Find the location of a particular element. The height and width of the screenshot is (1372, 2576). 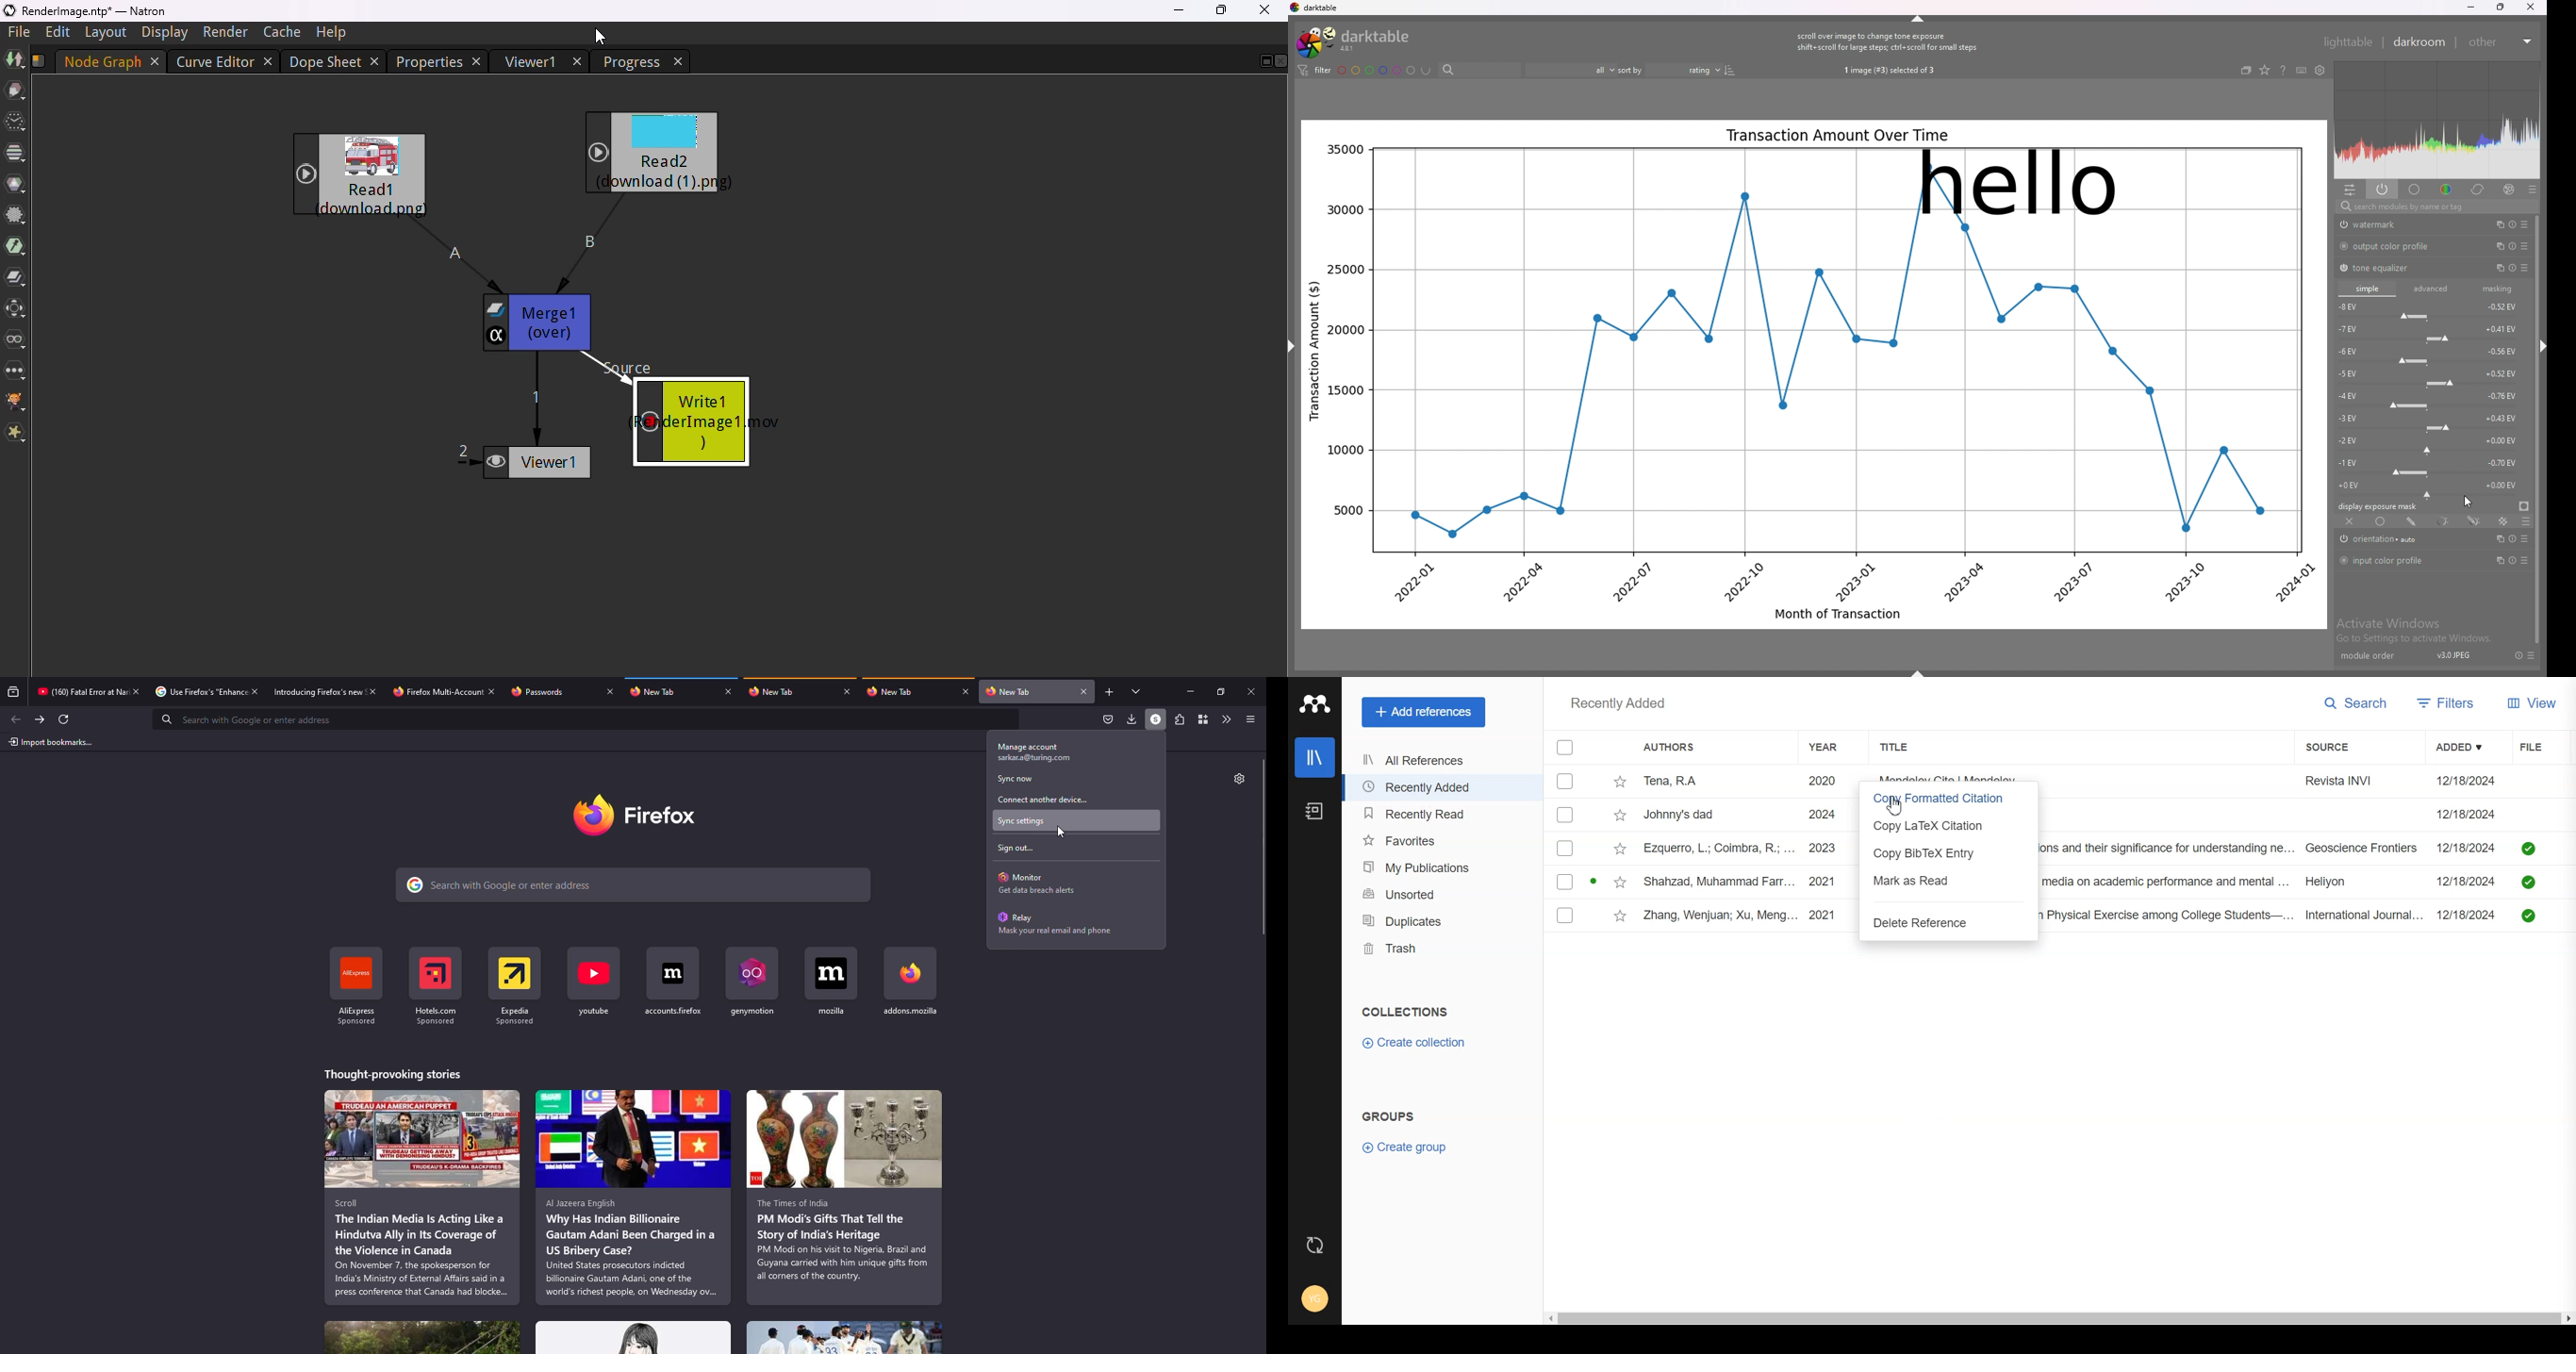

base is located at coordinates (2416, 190).